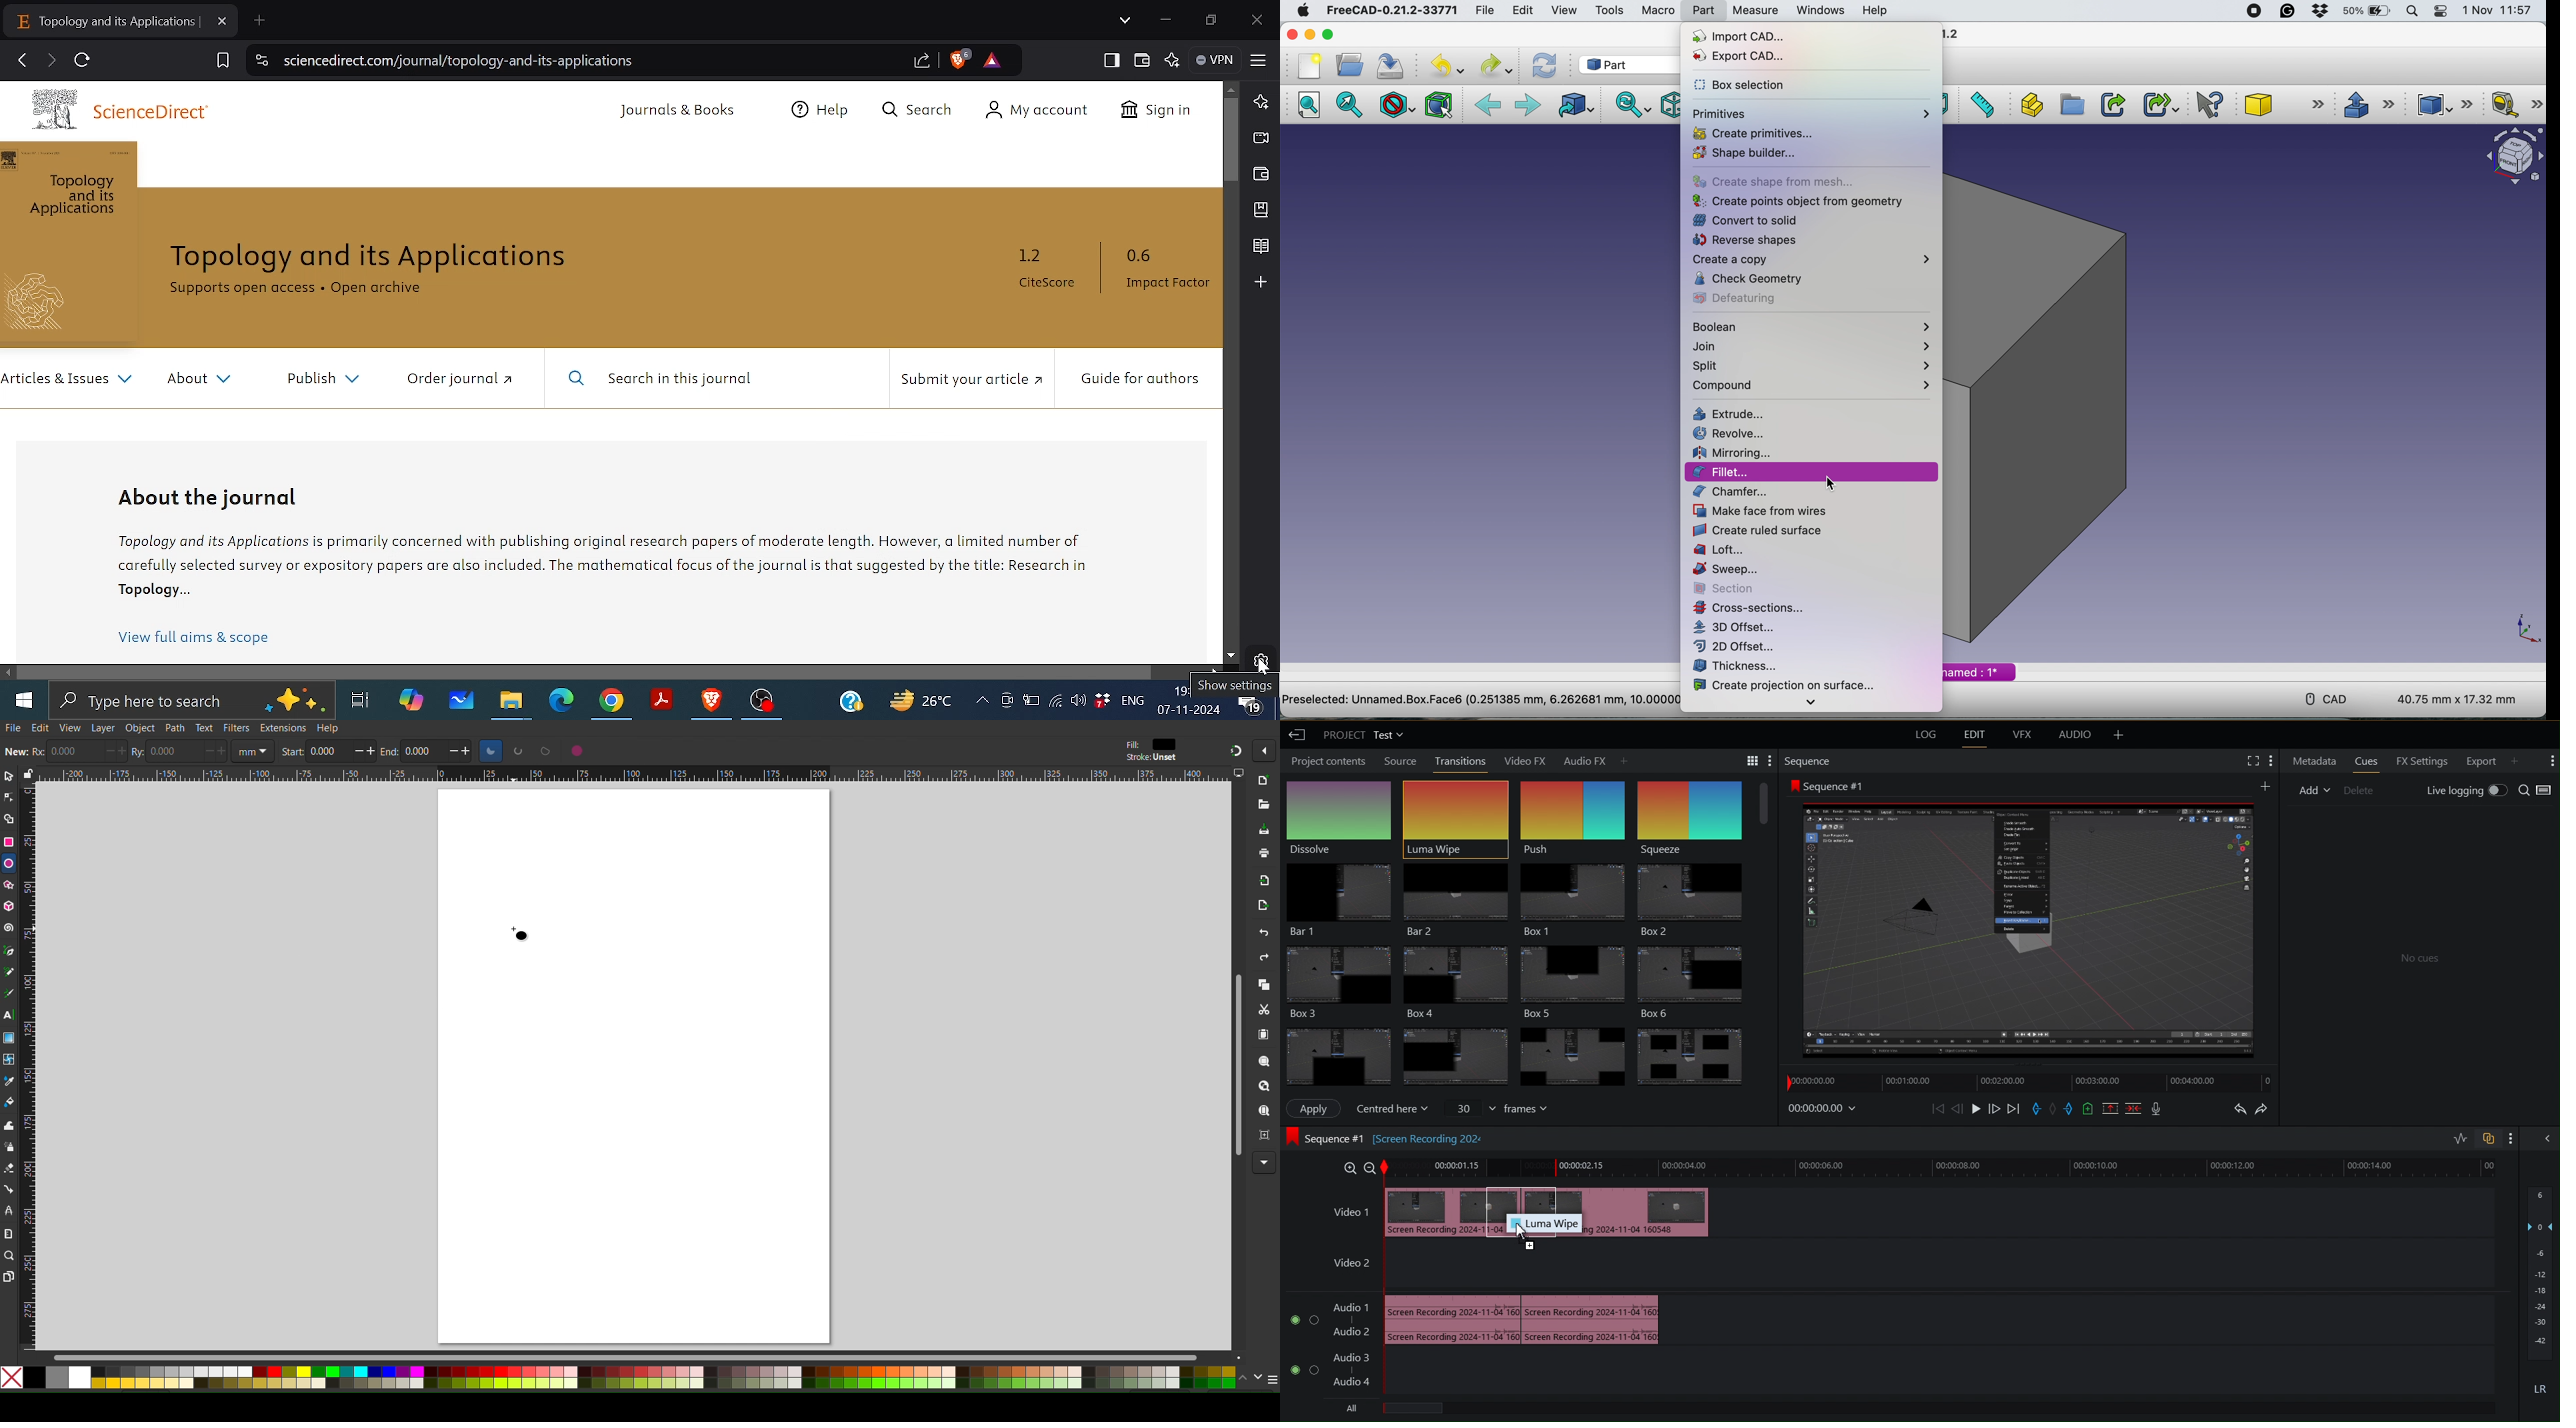 This screenshot has width=2576, height=1428. I want to click on Add, so click(2520, 759).